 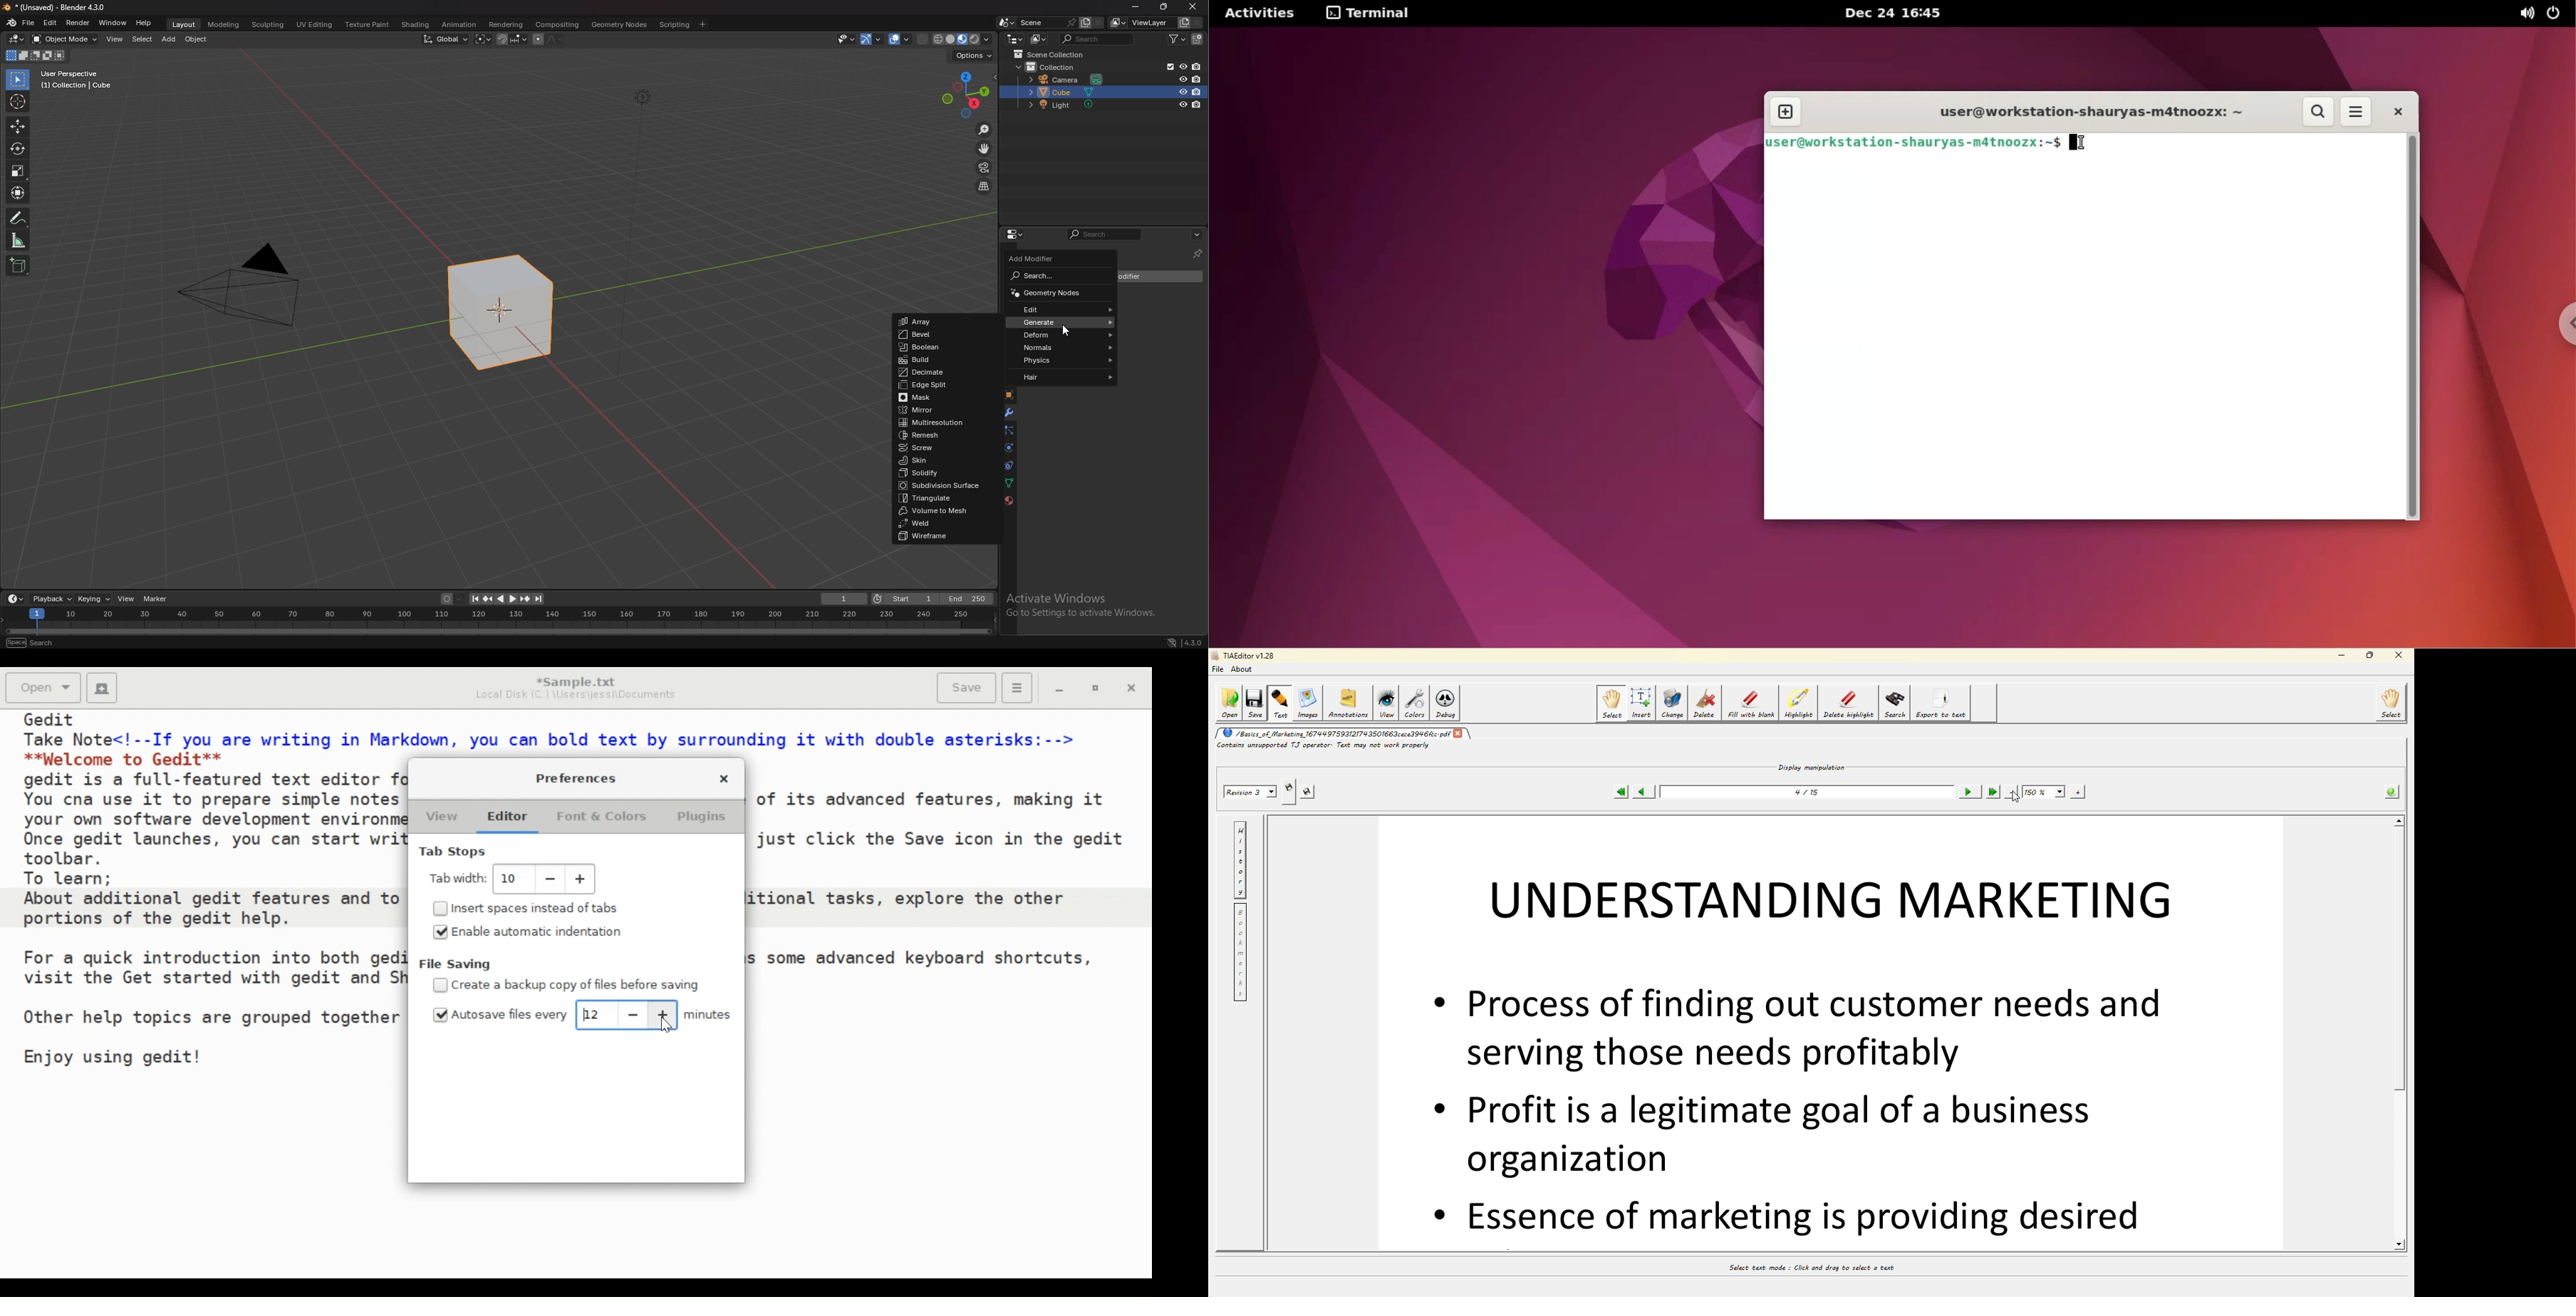 I want to click on edit, so click(x=1061, y=309).